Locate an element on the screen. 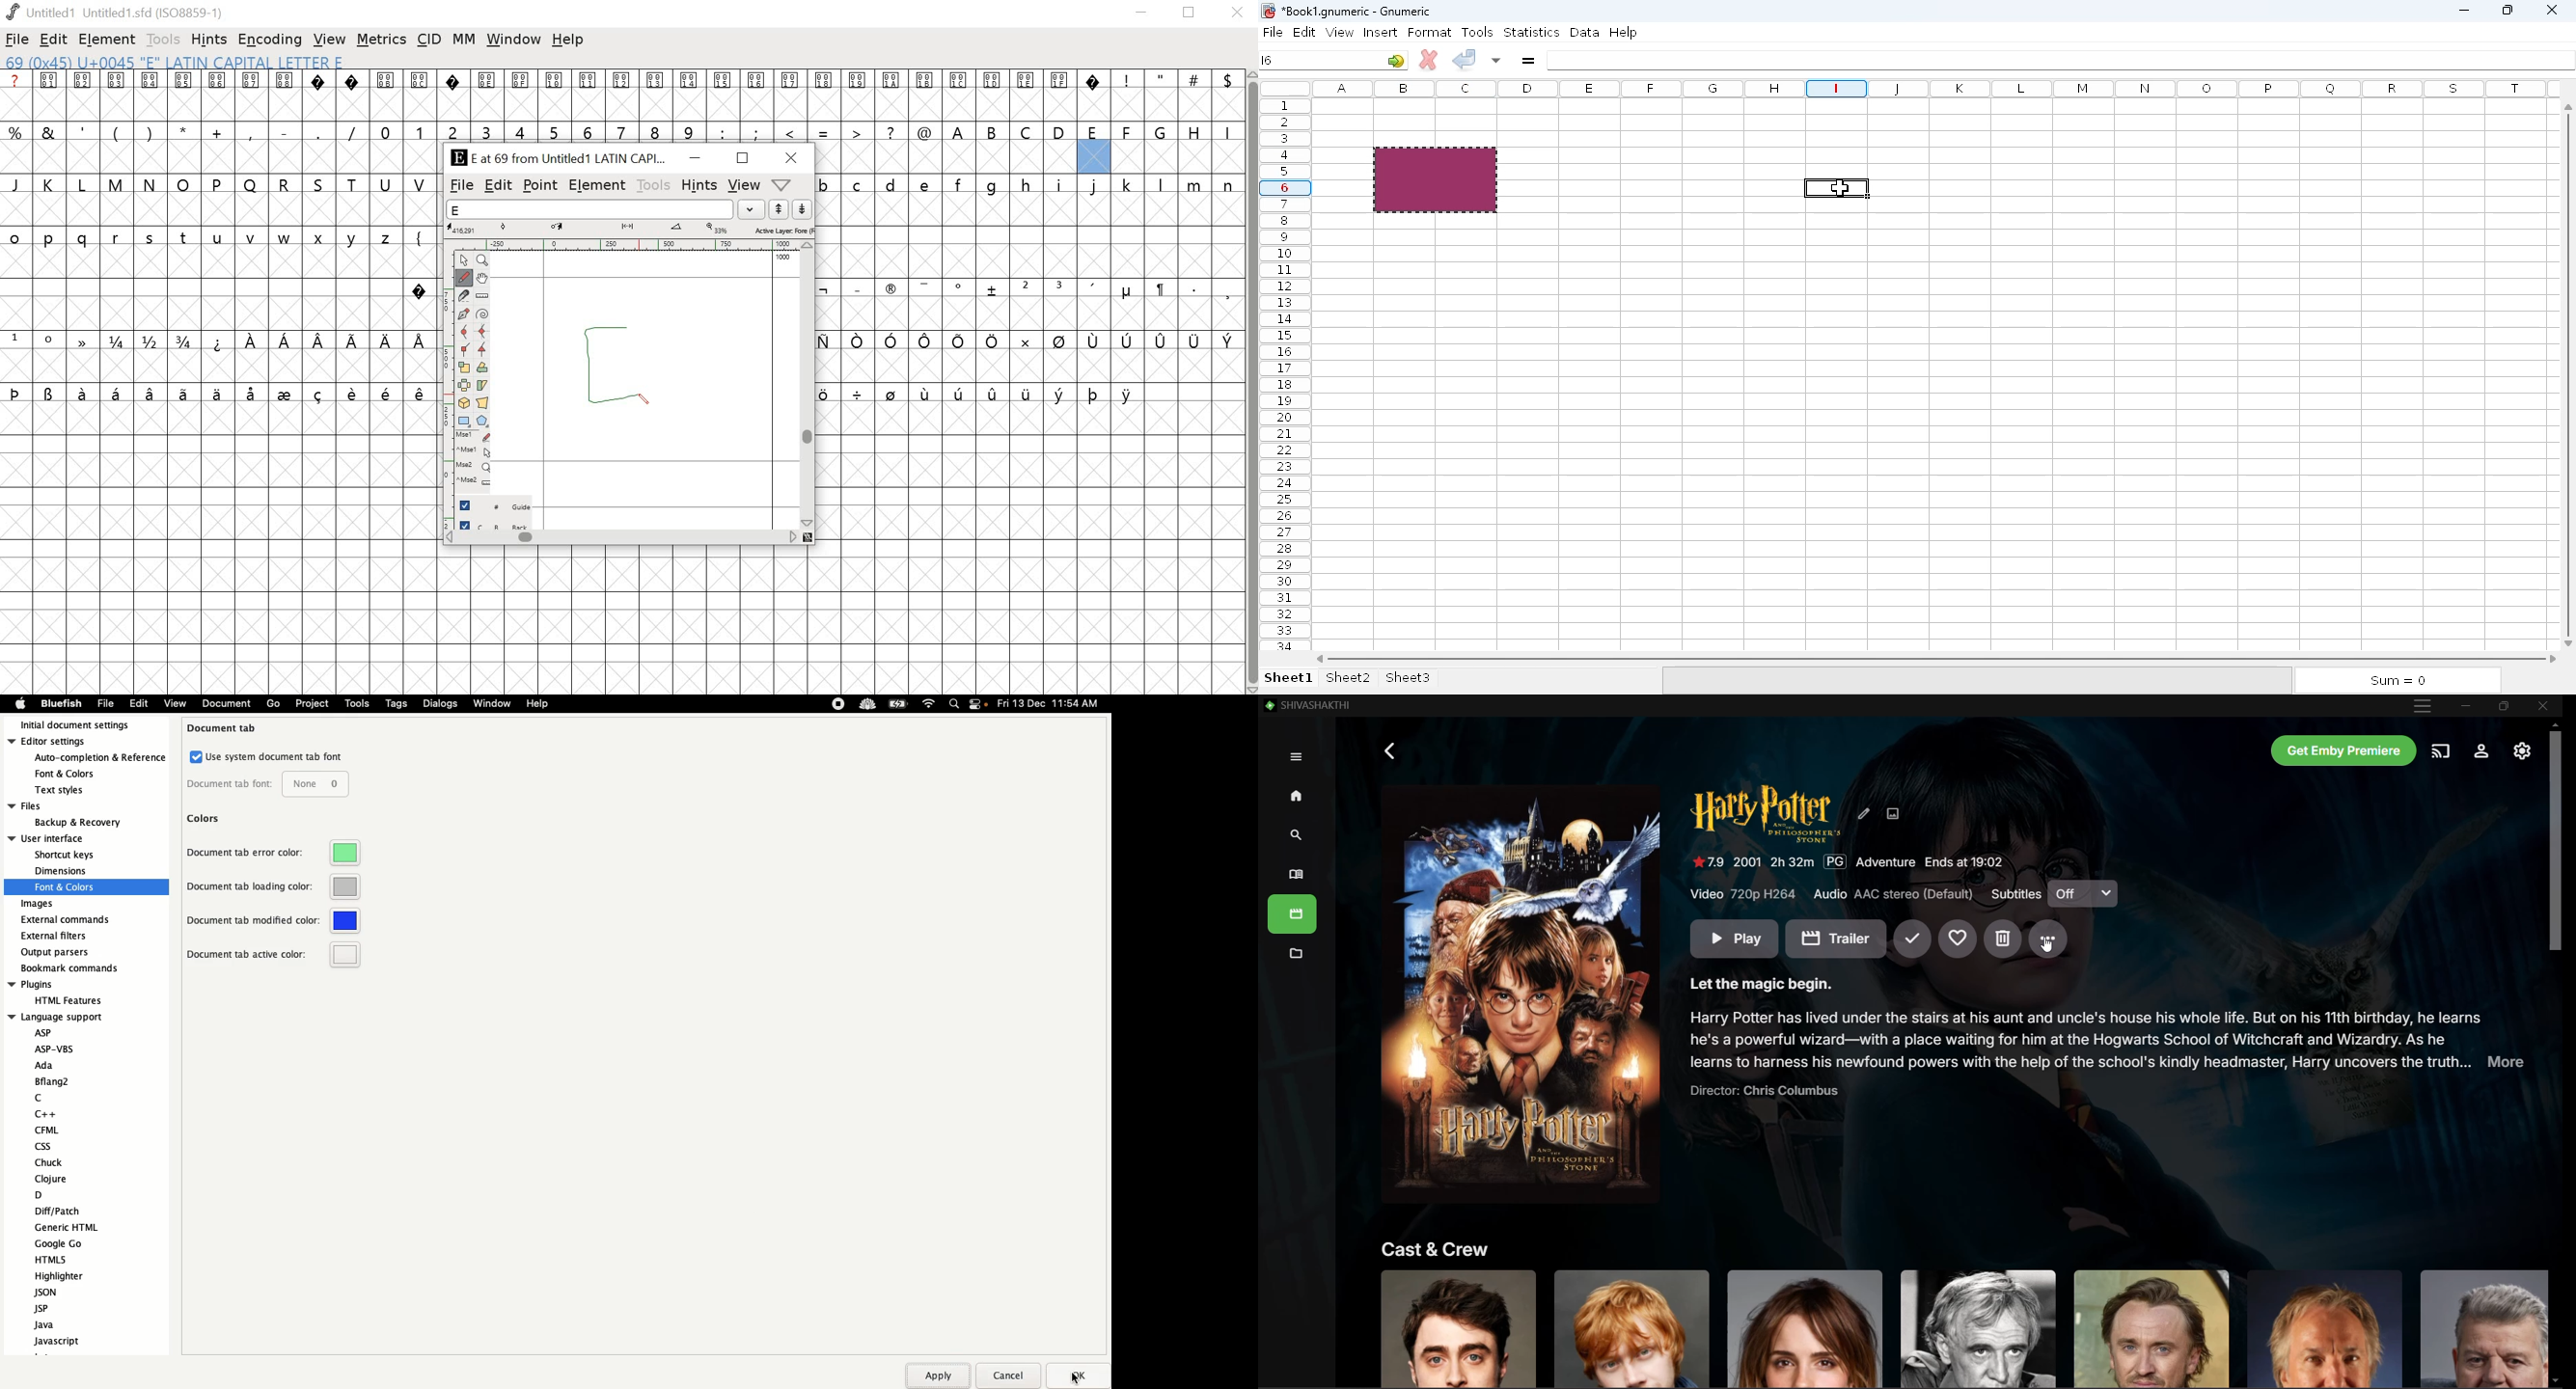  guide layer is located at coordinates (495, 508).